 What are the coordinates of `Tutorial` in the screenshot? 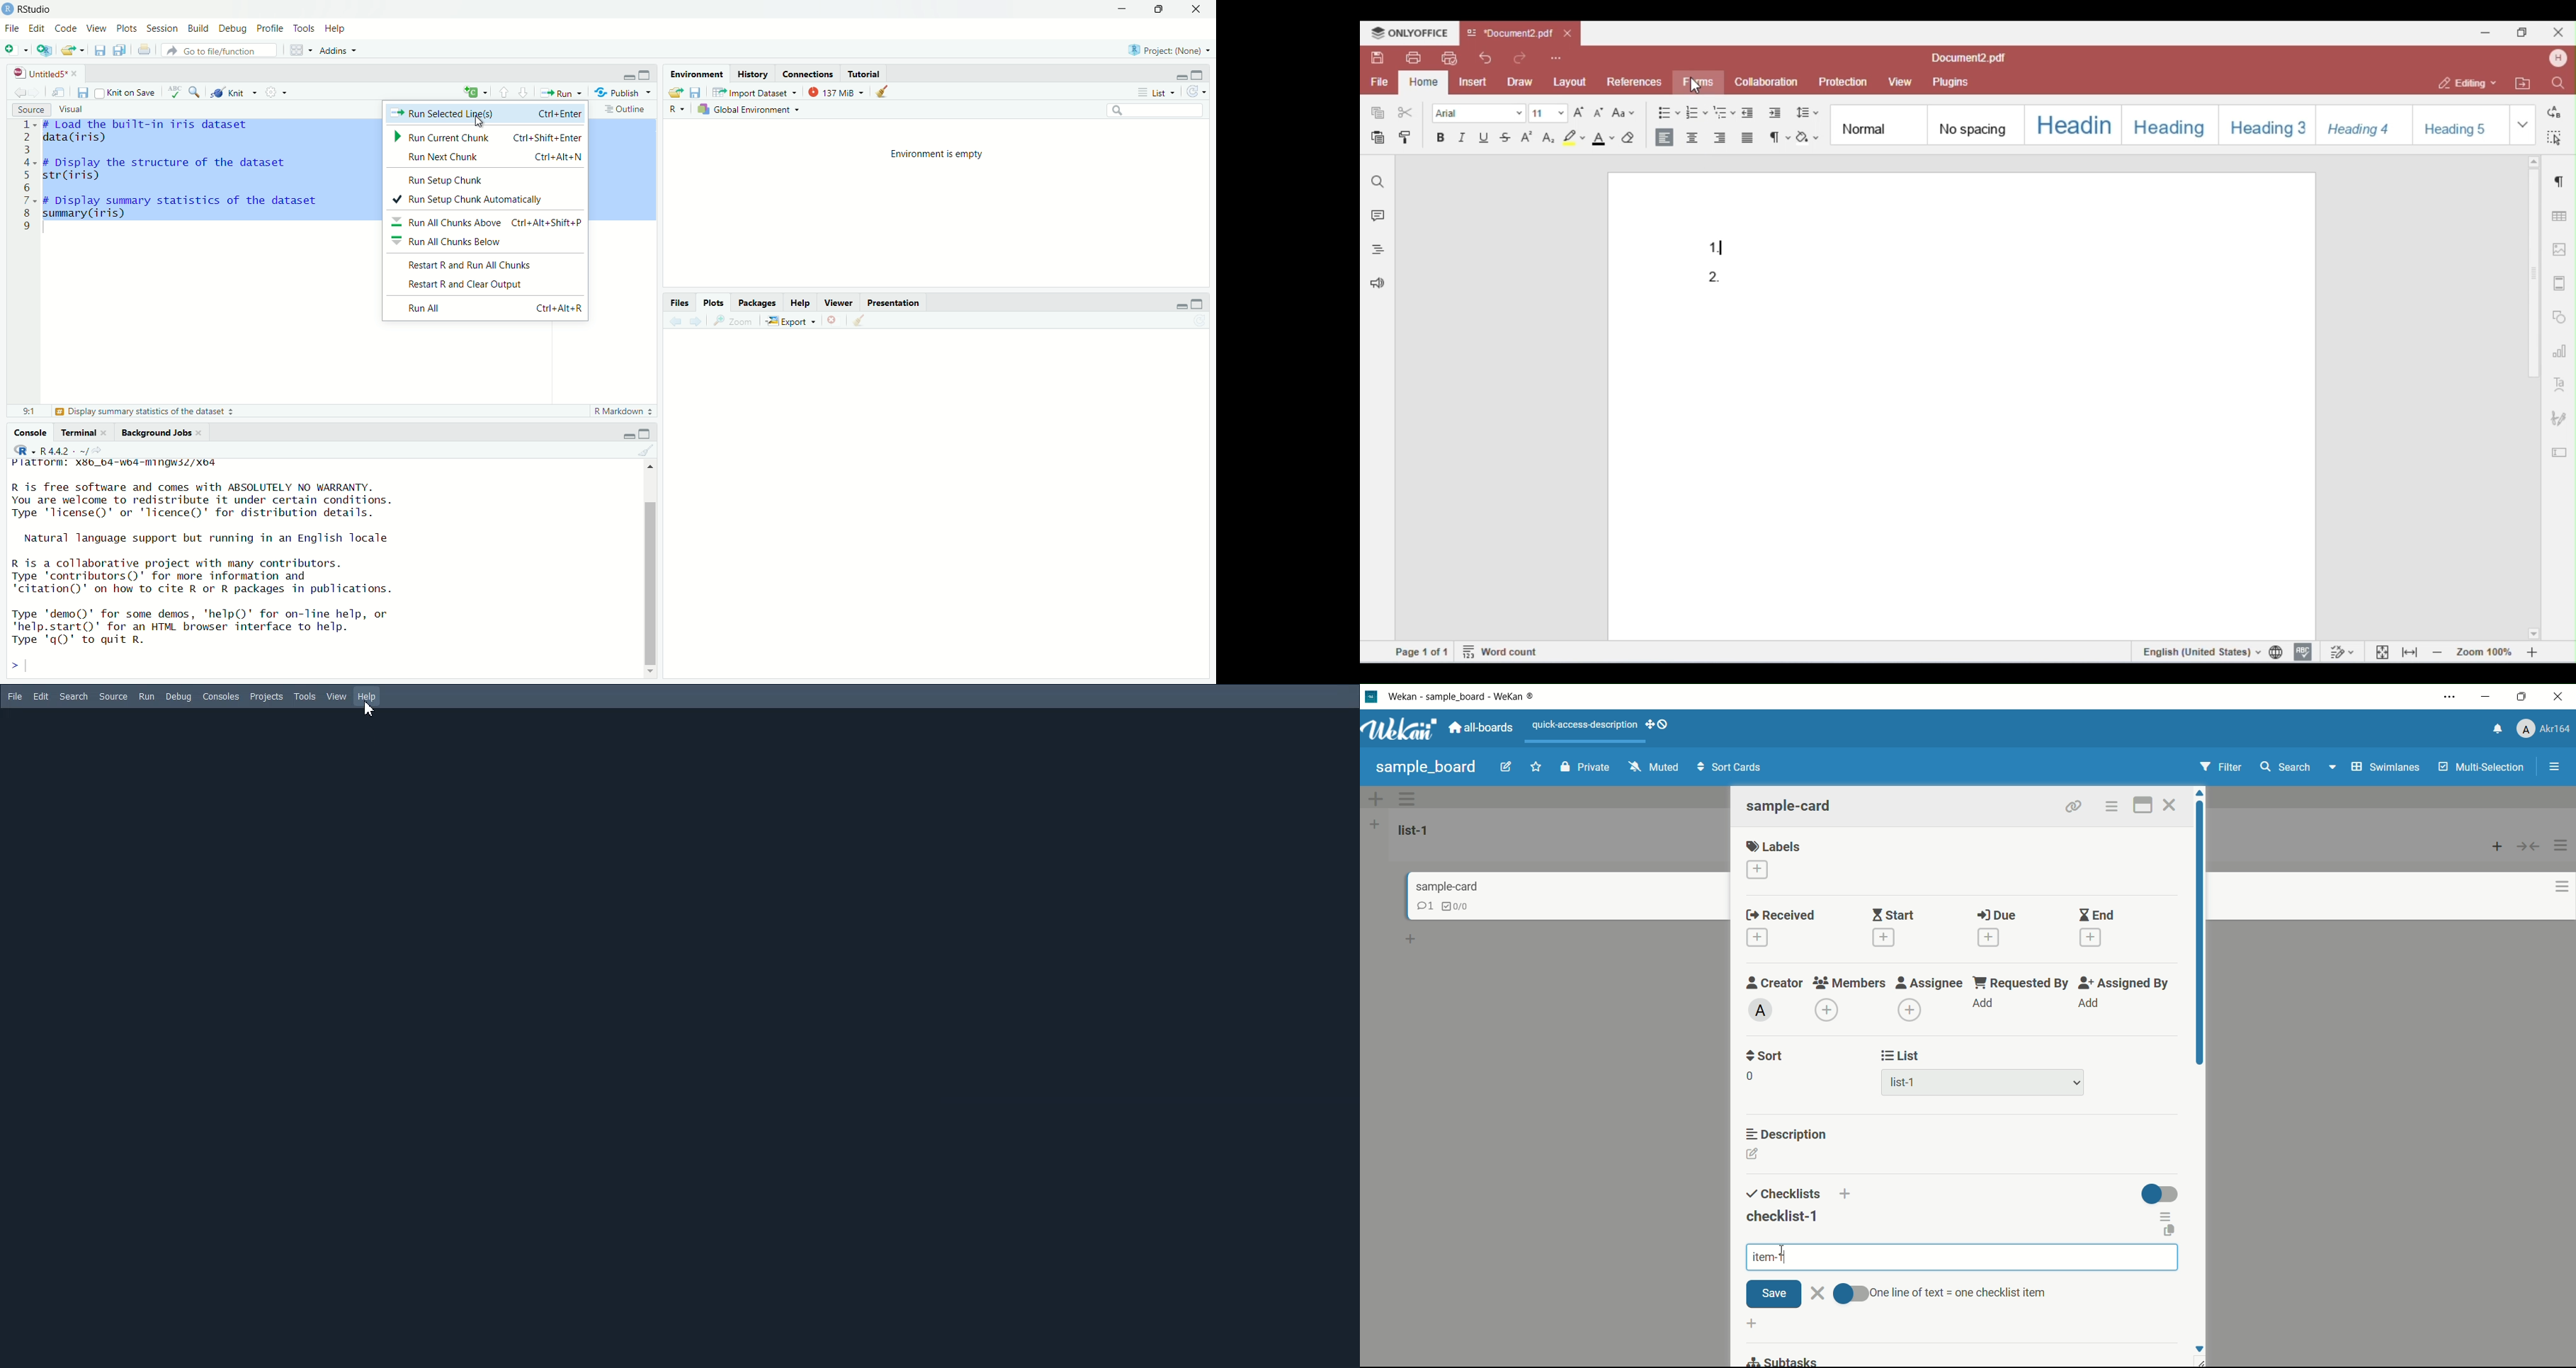 It's located at (865, 72).